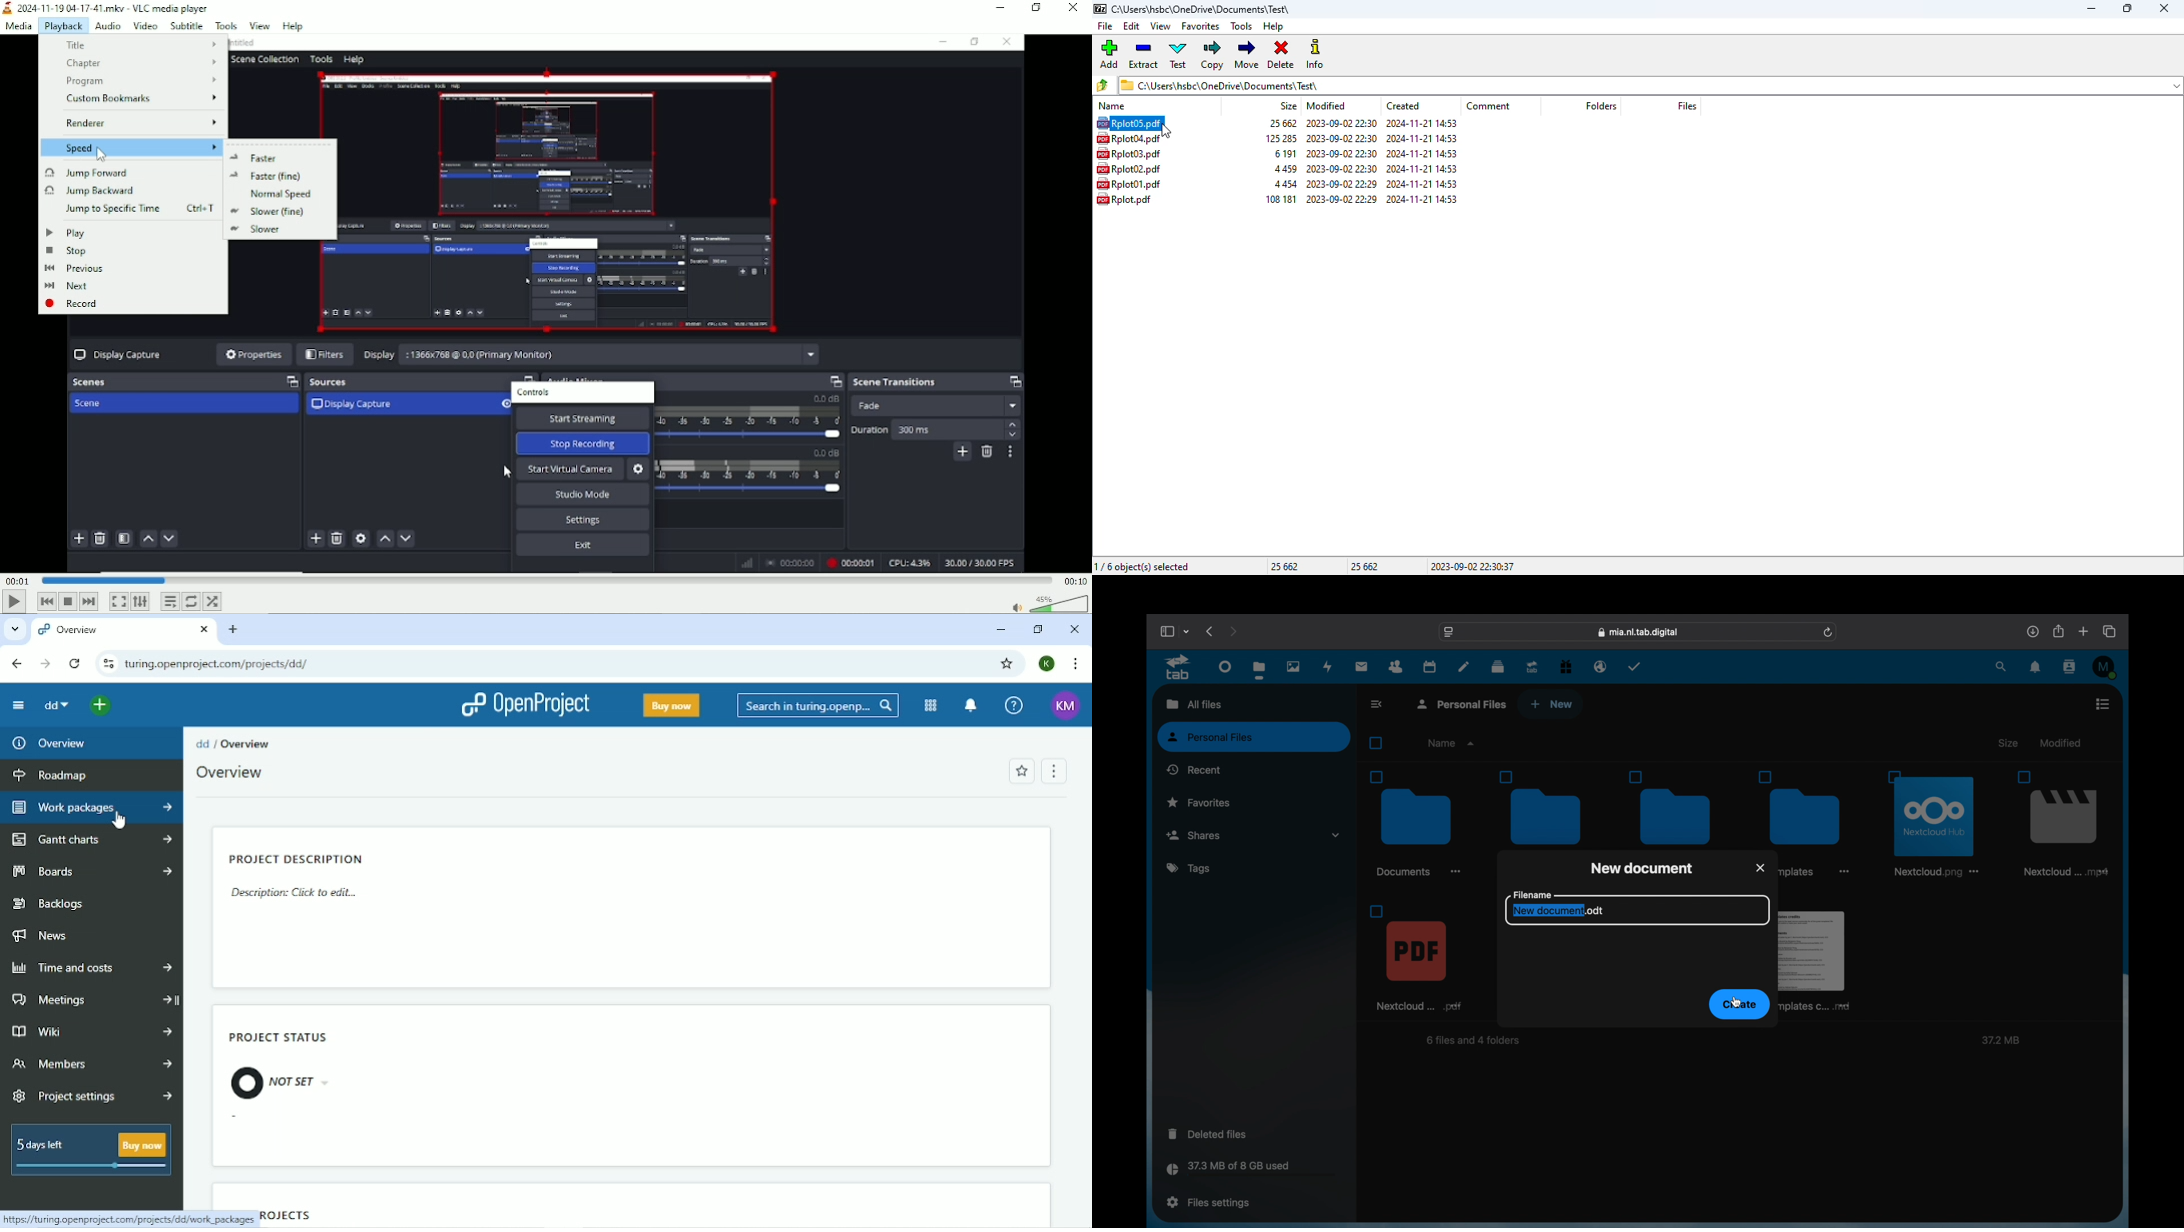 The image size is (2184, 1232). Describe the element at coordinates (1129, 169) in the screenshot. I see `rplot02` at that location.